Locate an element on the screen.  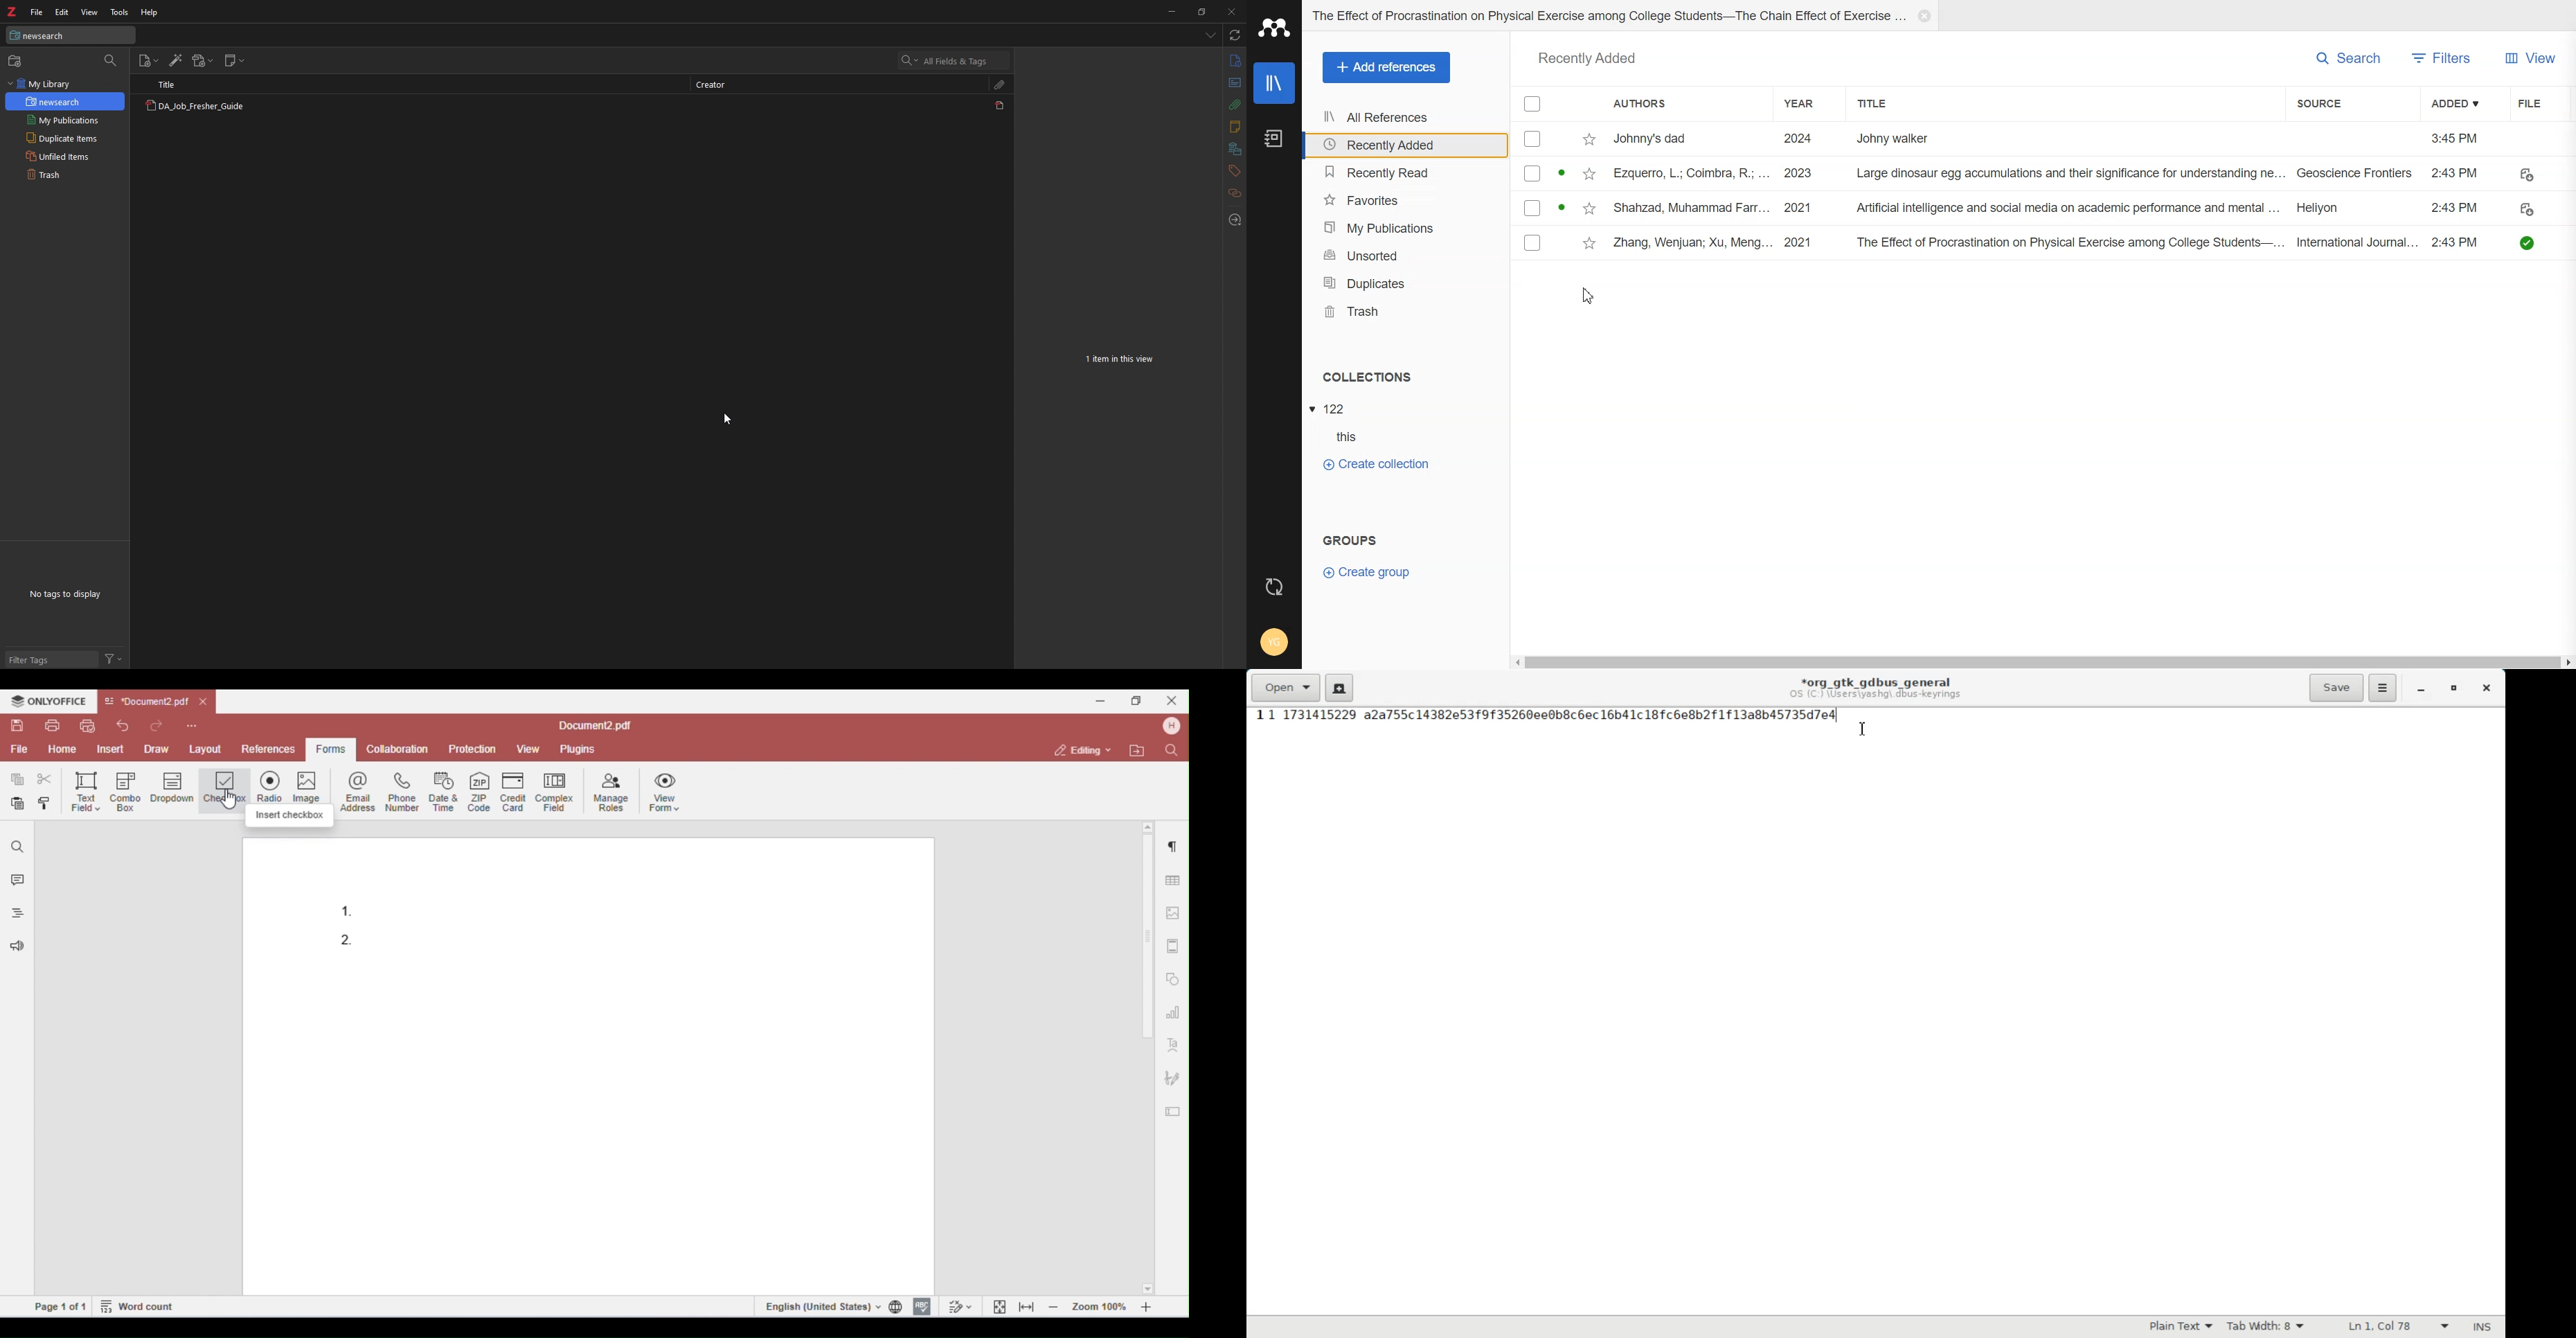
zotero is located at coordinates (11, 12).